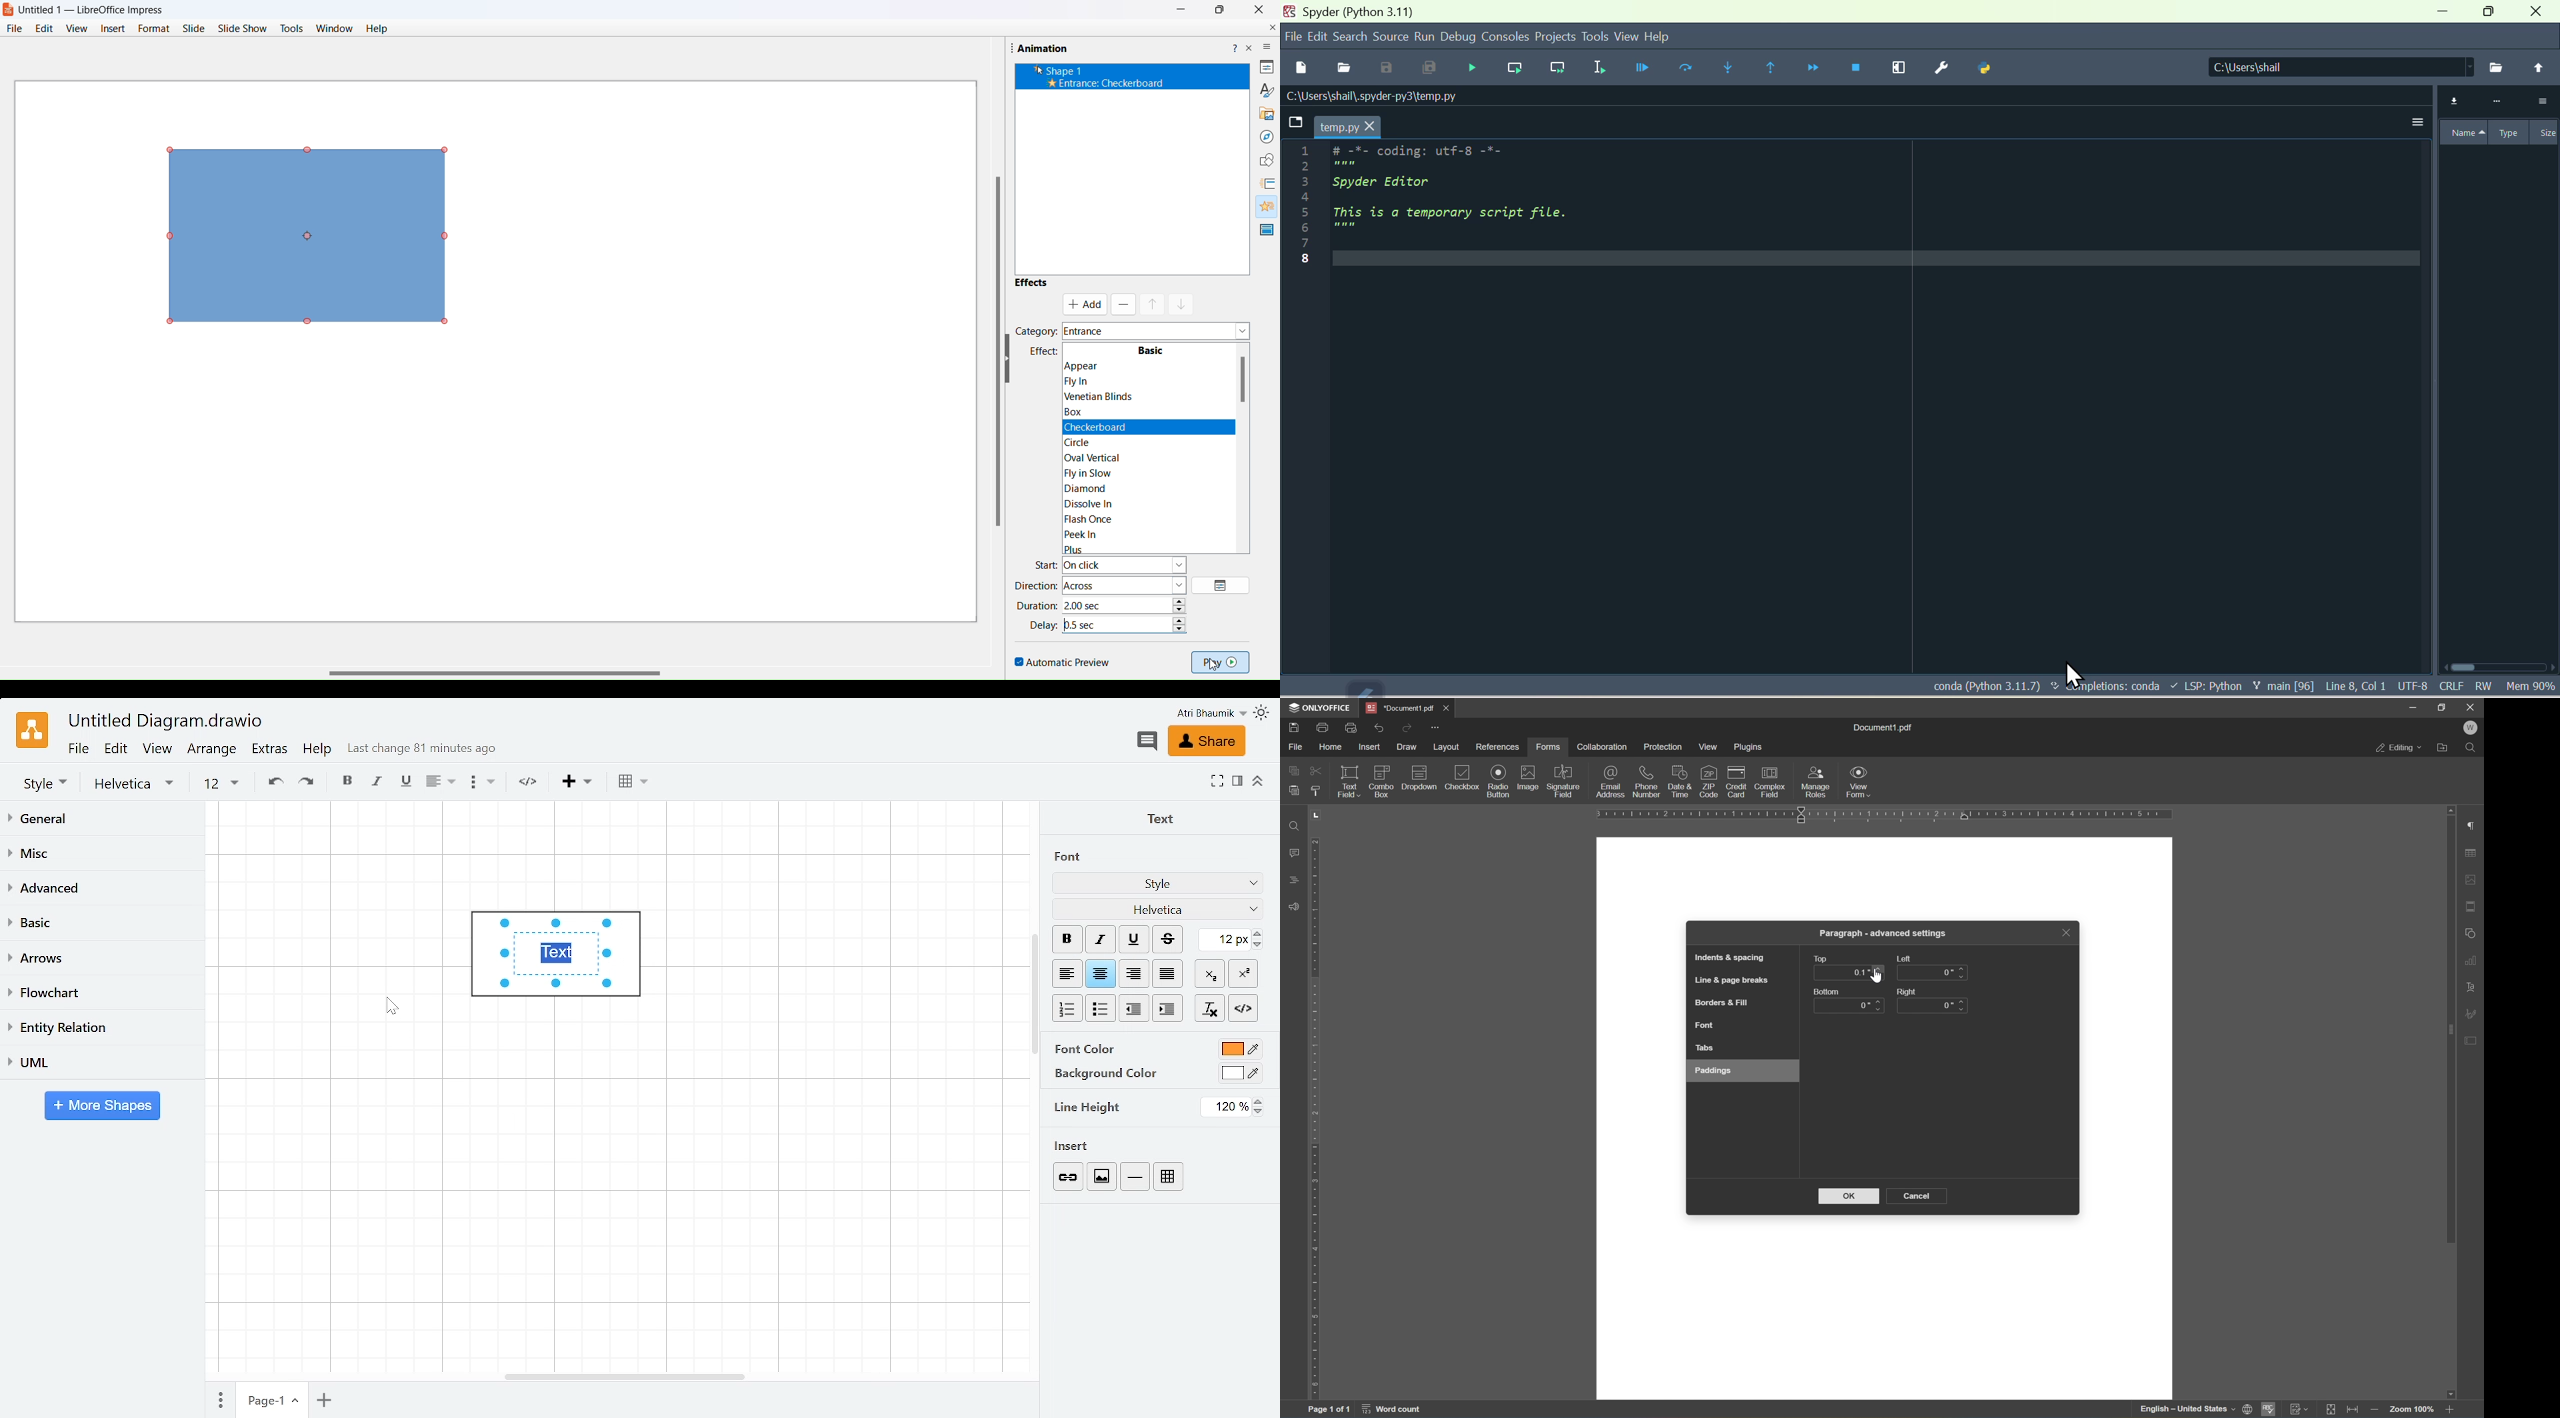  Describe the element at coordinates (1906, 958) in the screenshot. I see `left` at that location.